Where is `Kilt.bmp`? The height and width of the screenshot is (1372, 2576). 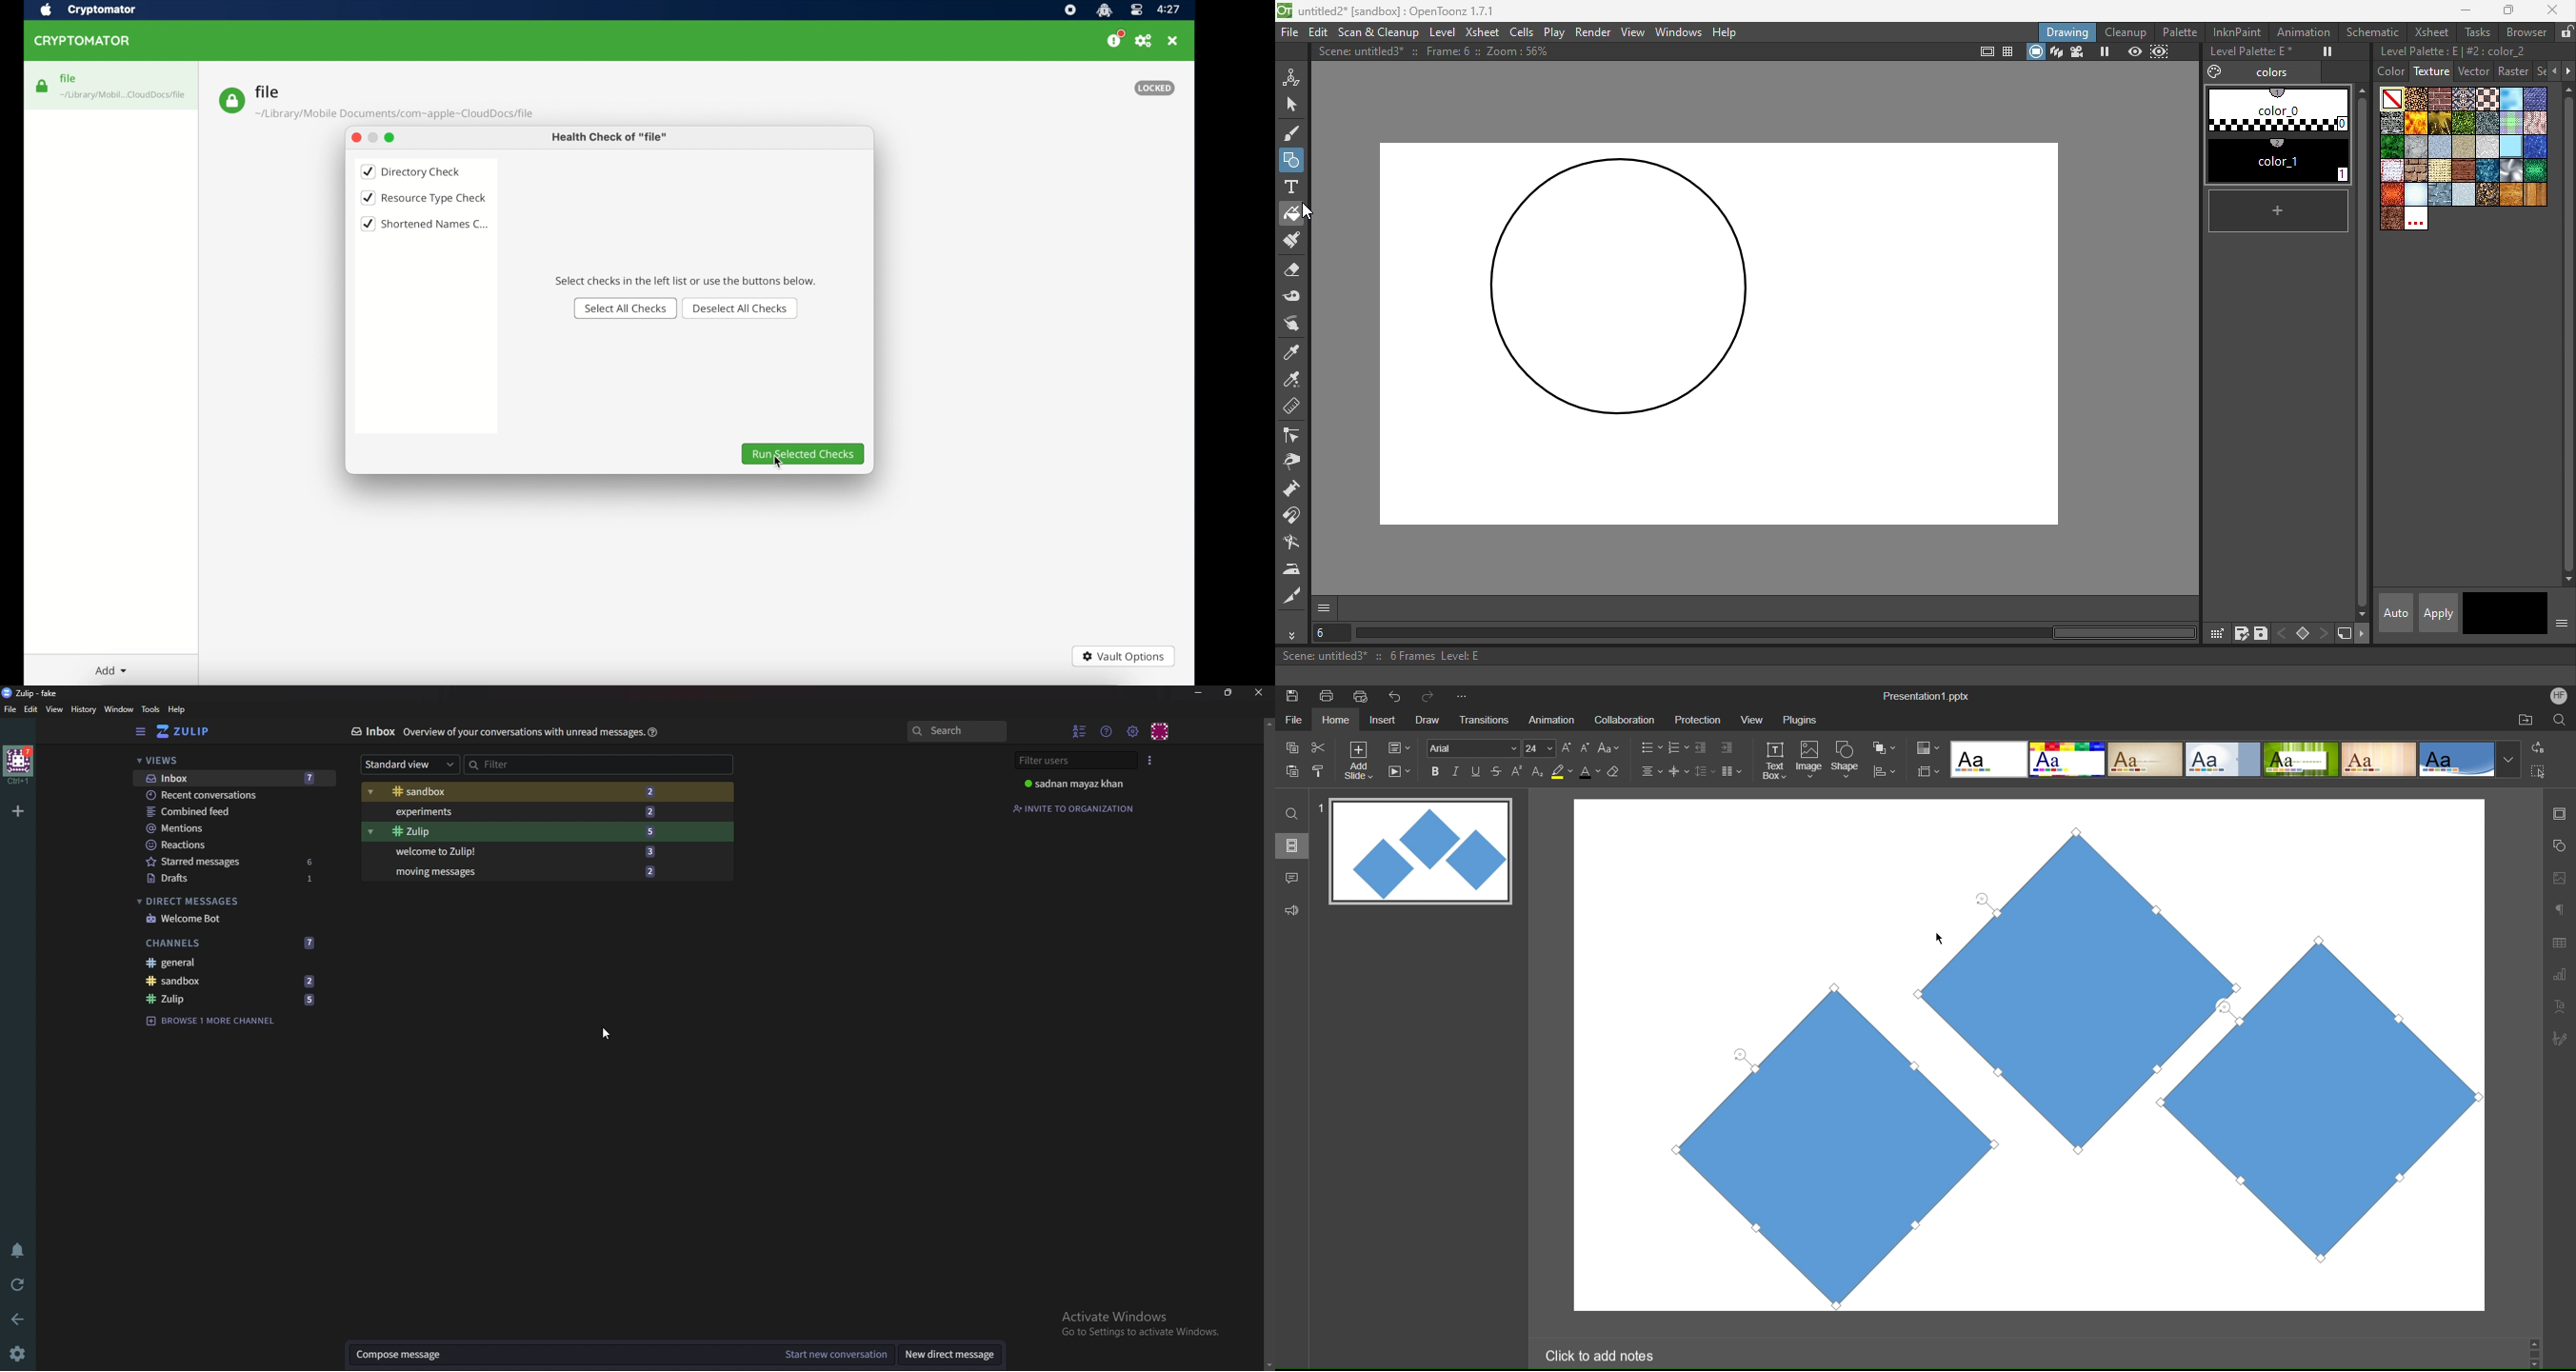
Kilt.bmp is located at coordinates (2510, 123).